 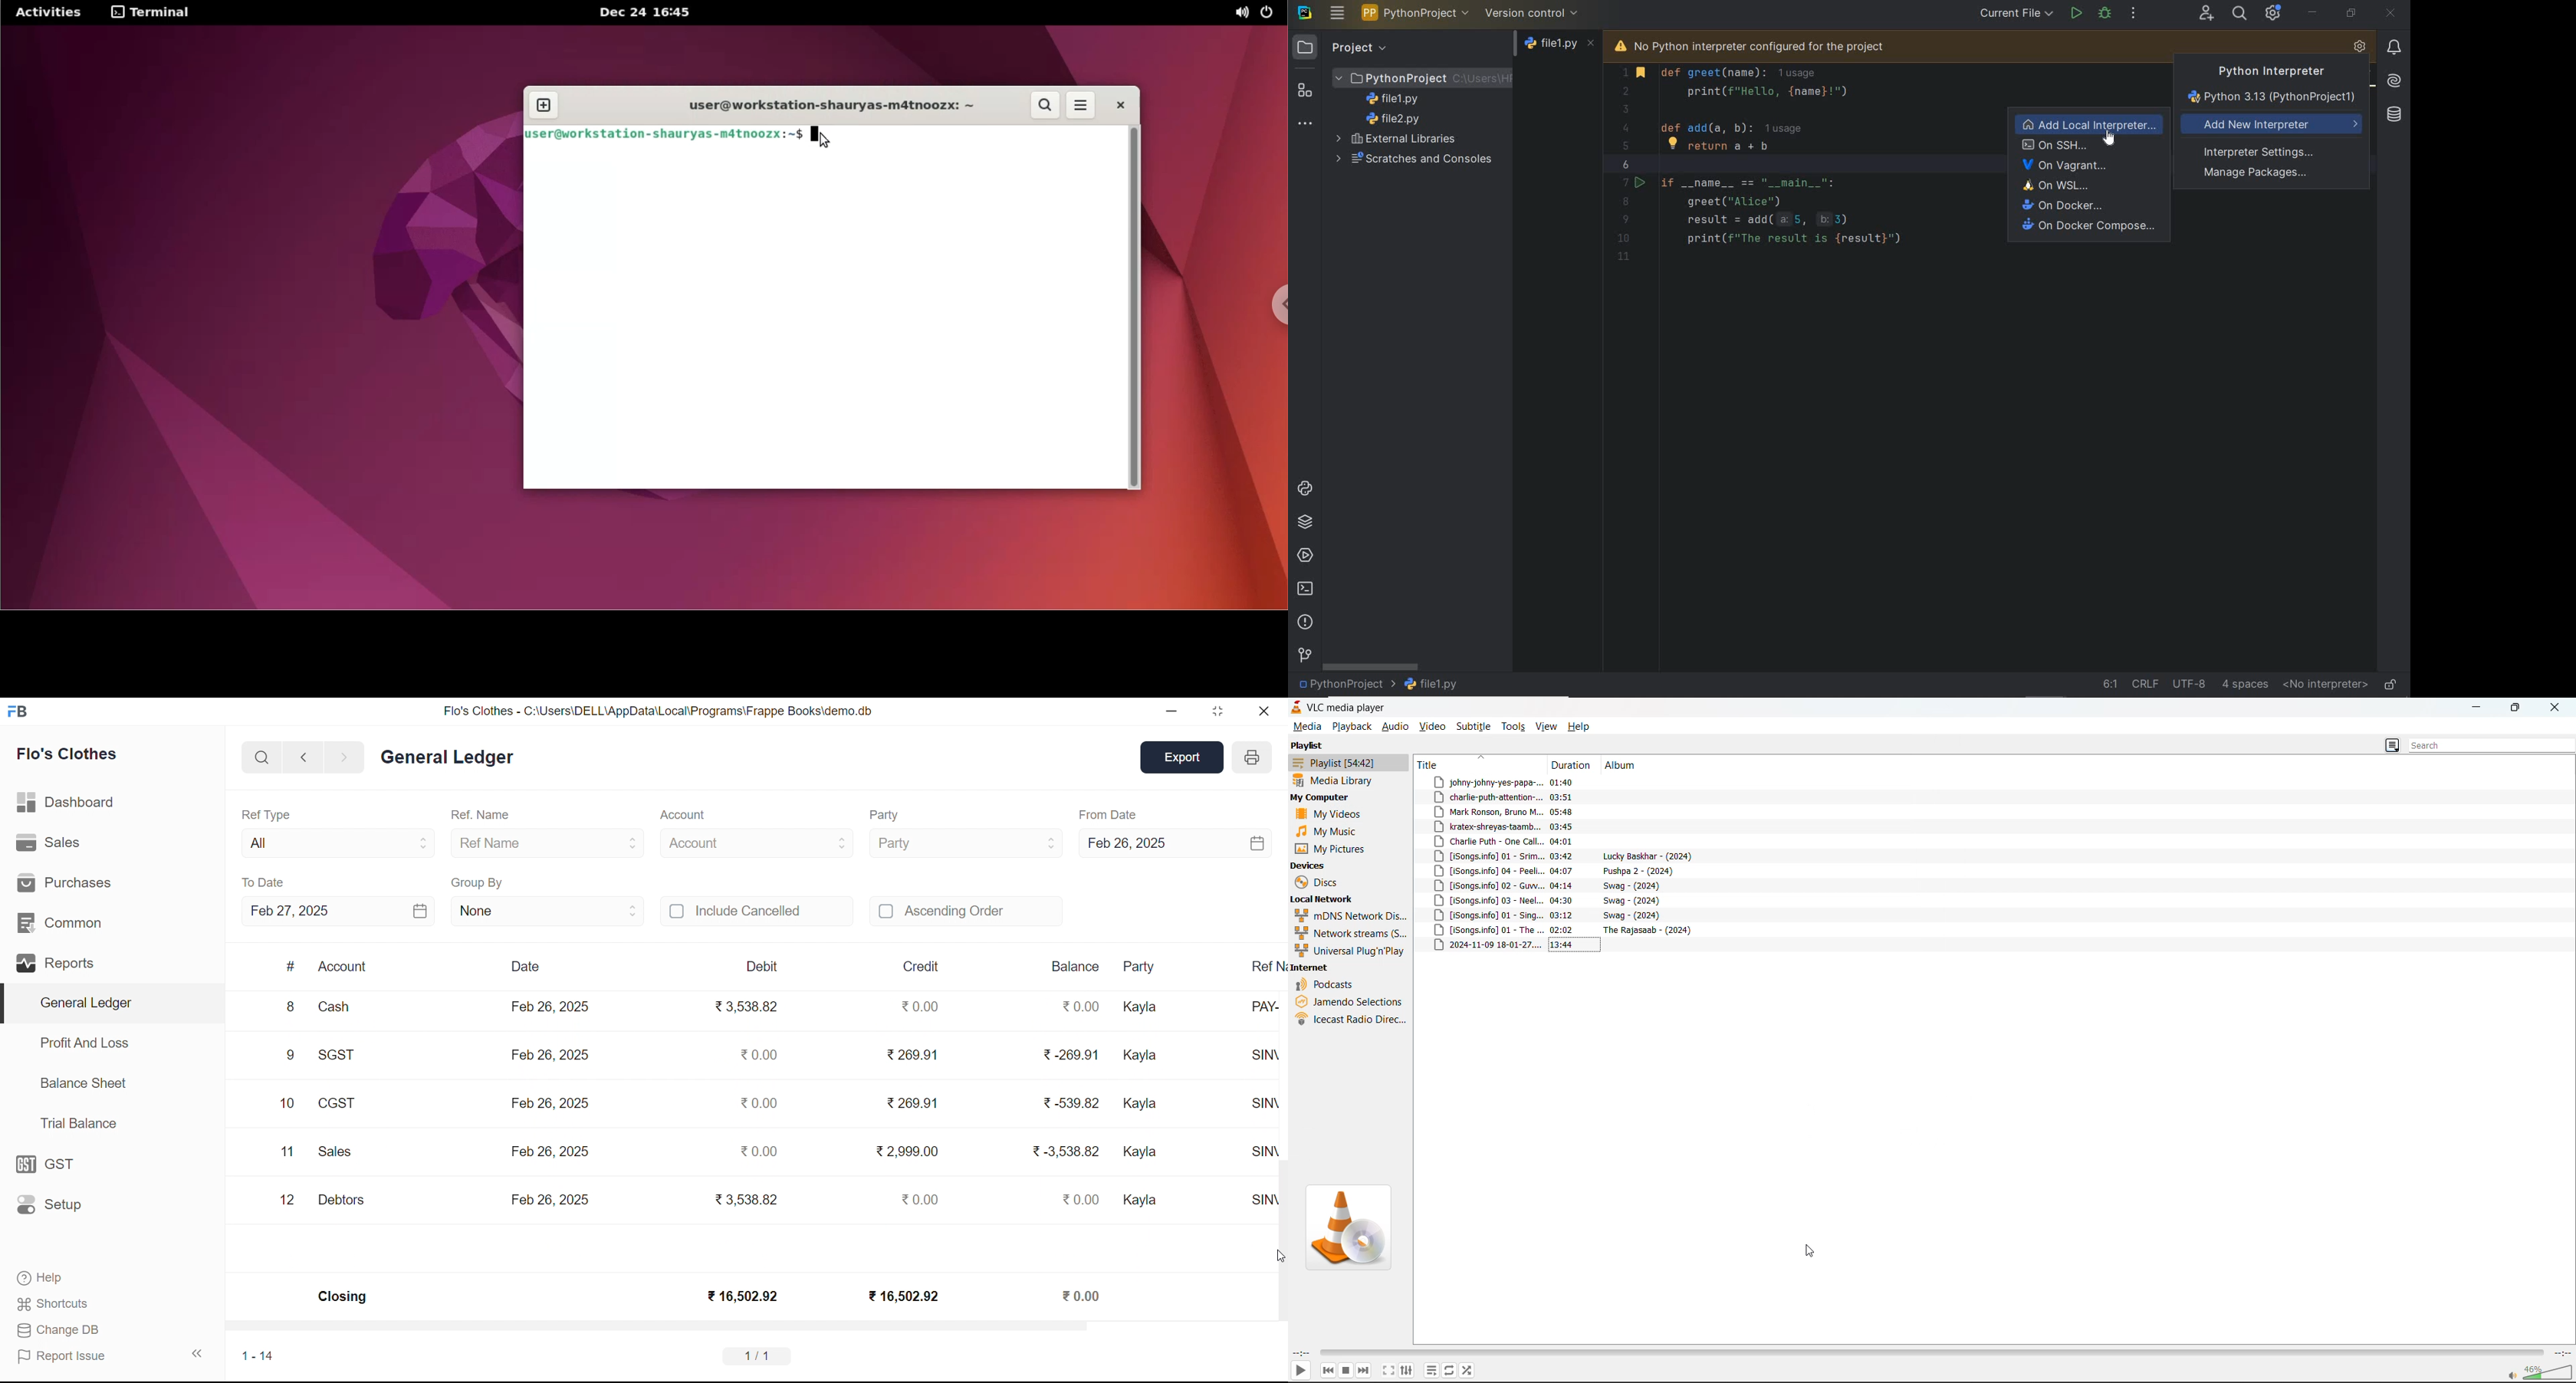 What do you see at coordinates (266, 814) in the screenshot?
I see `Ref Type` at bounding box center [266, 814].